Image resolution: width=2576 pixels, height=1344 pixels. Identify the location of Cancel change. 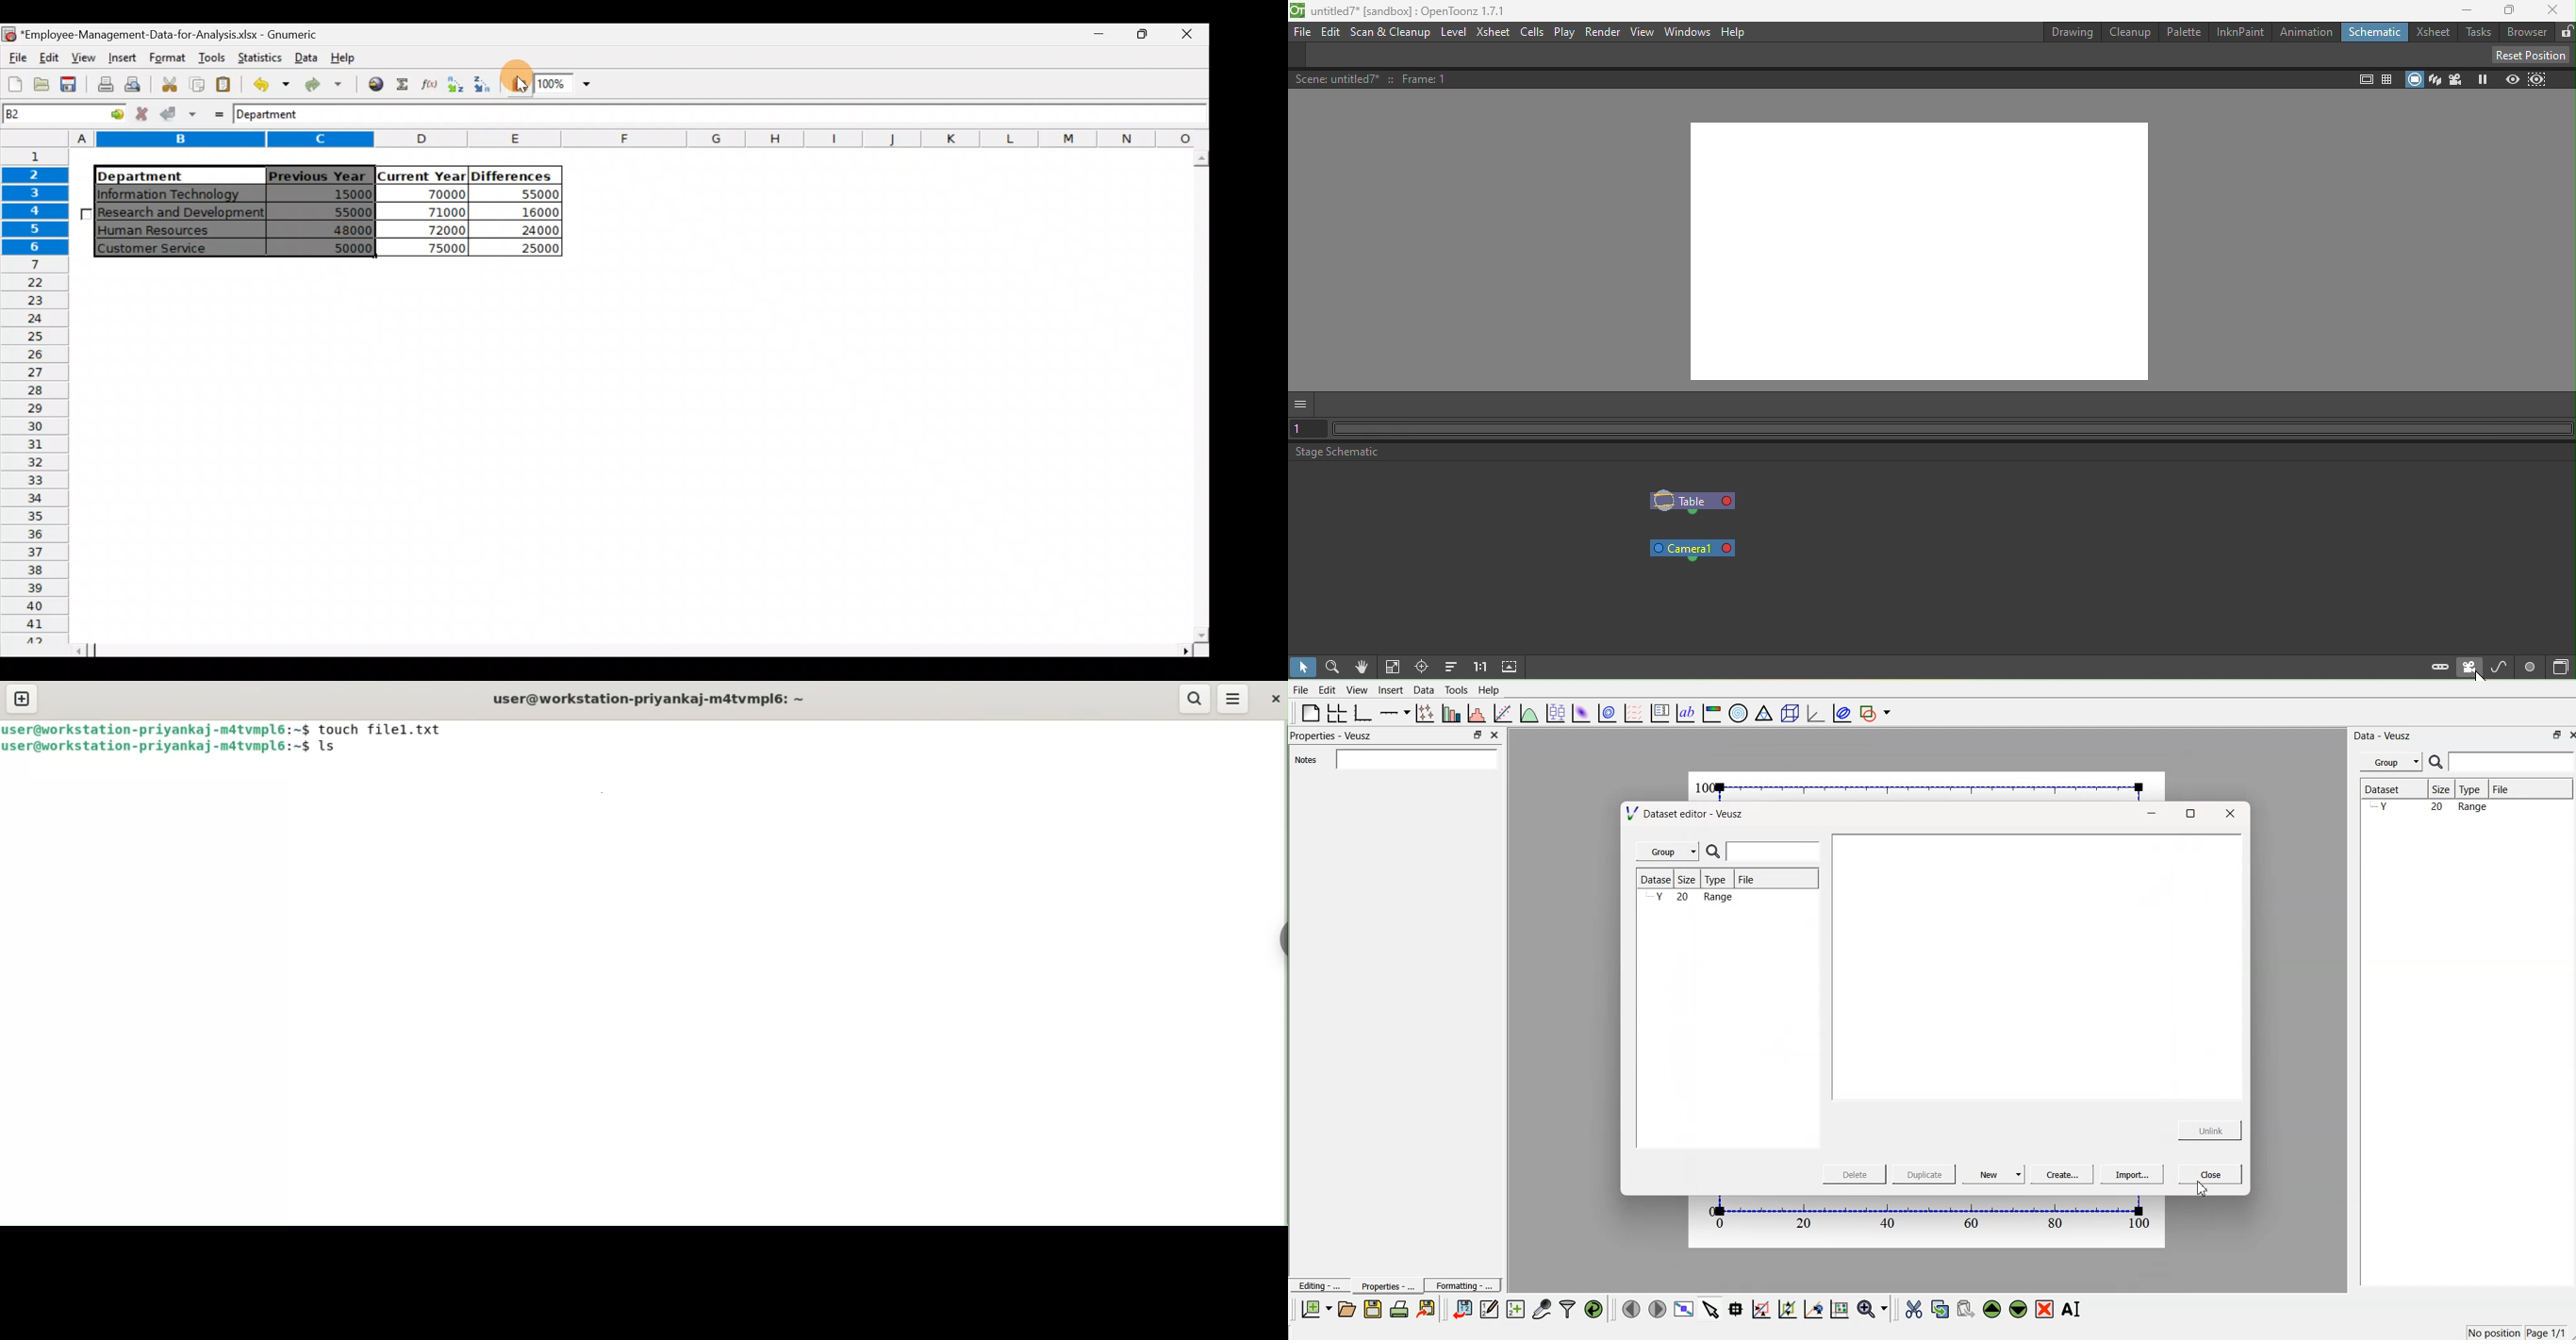
(143, 115).